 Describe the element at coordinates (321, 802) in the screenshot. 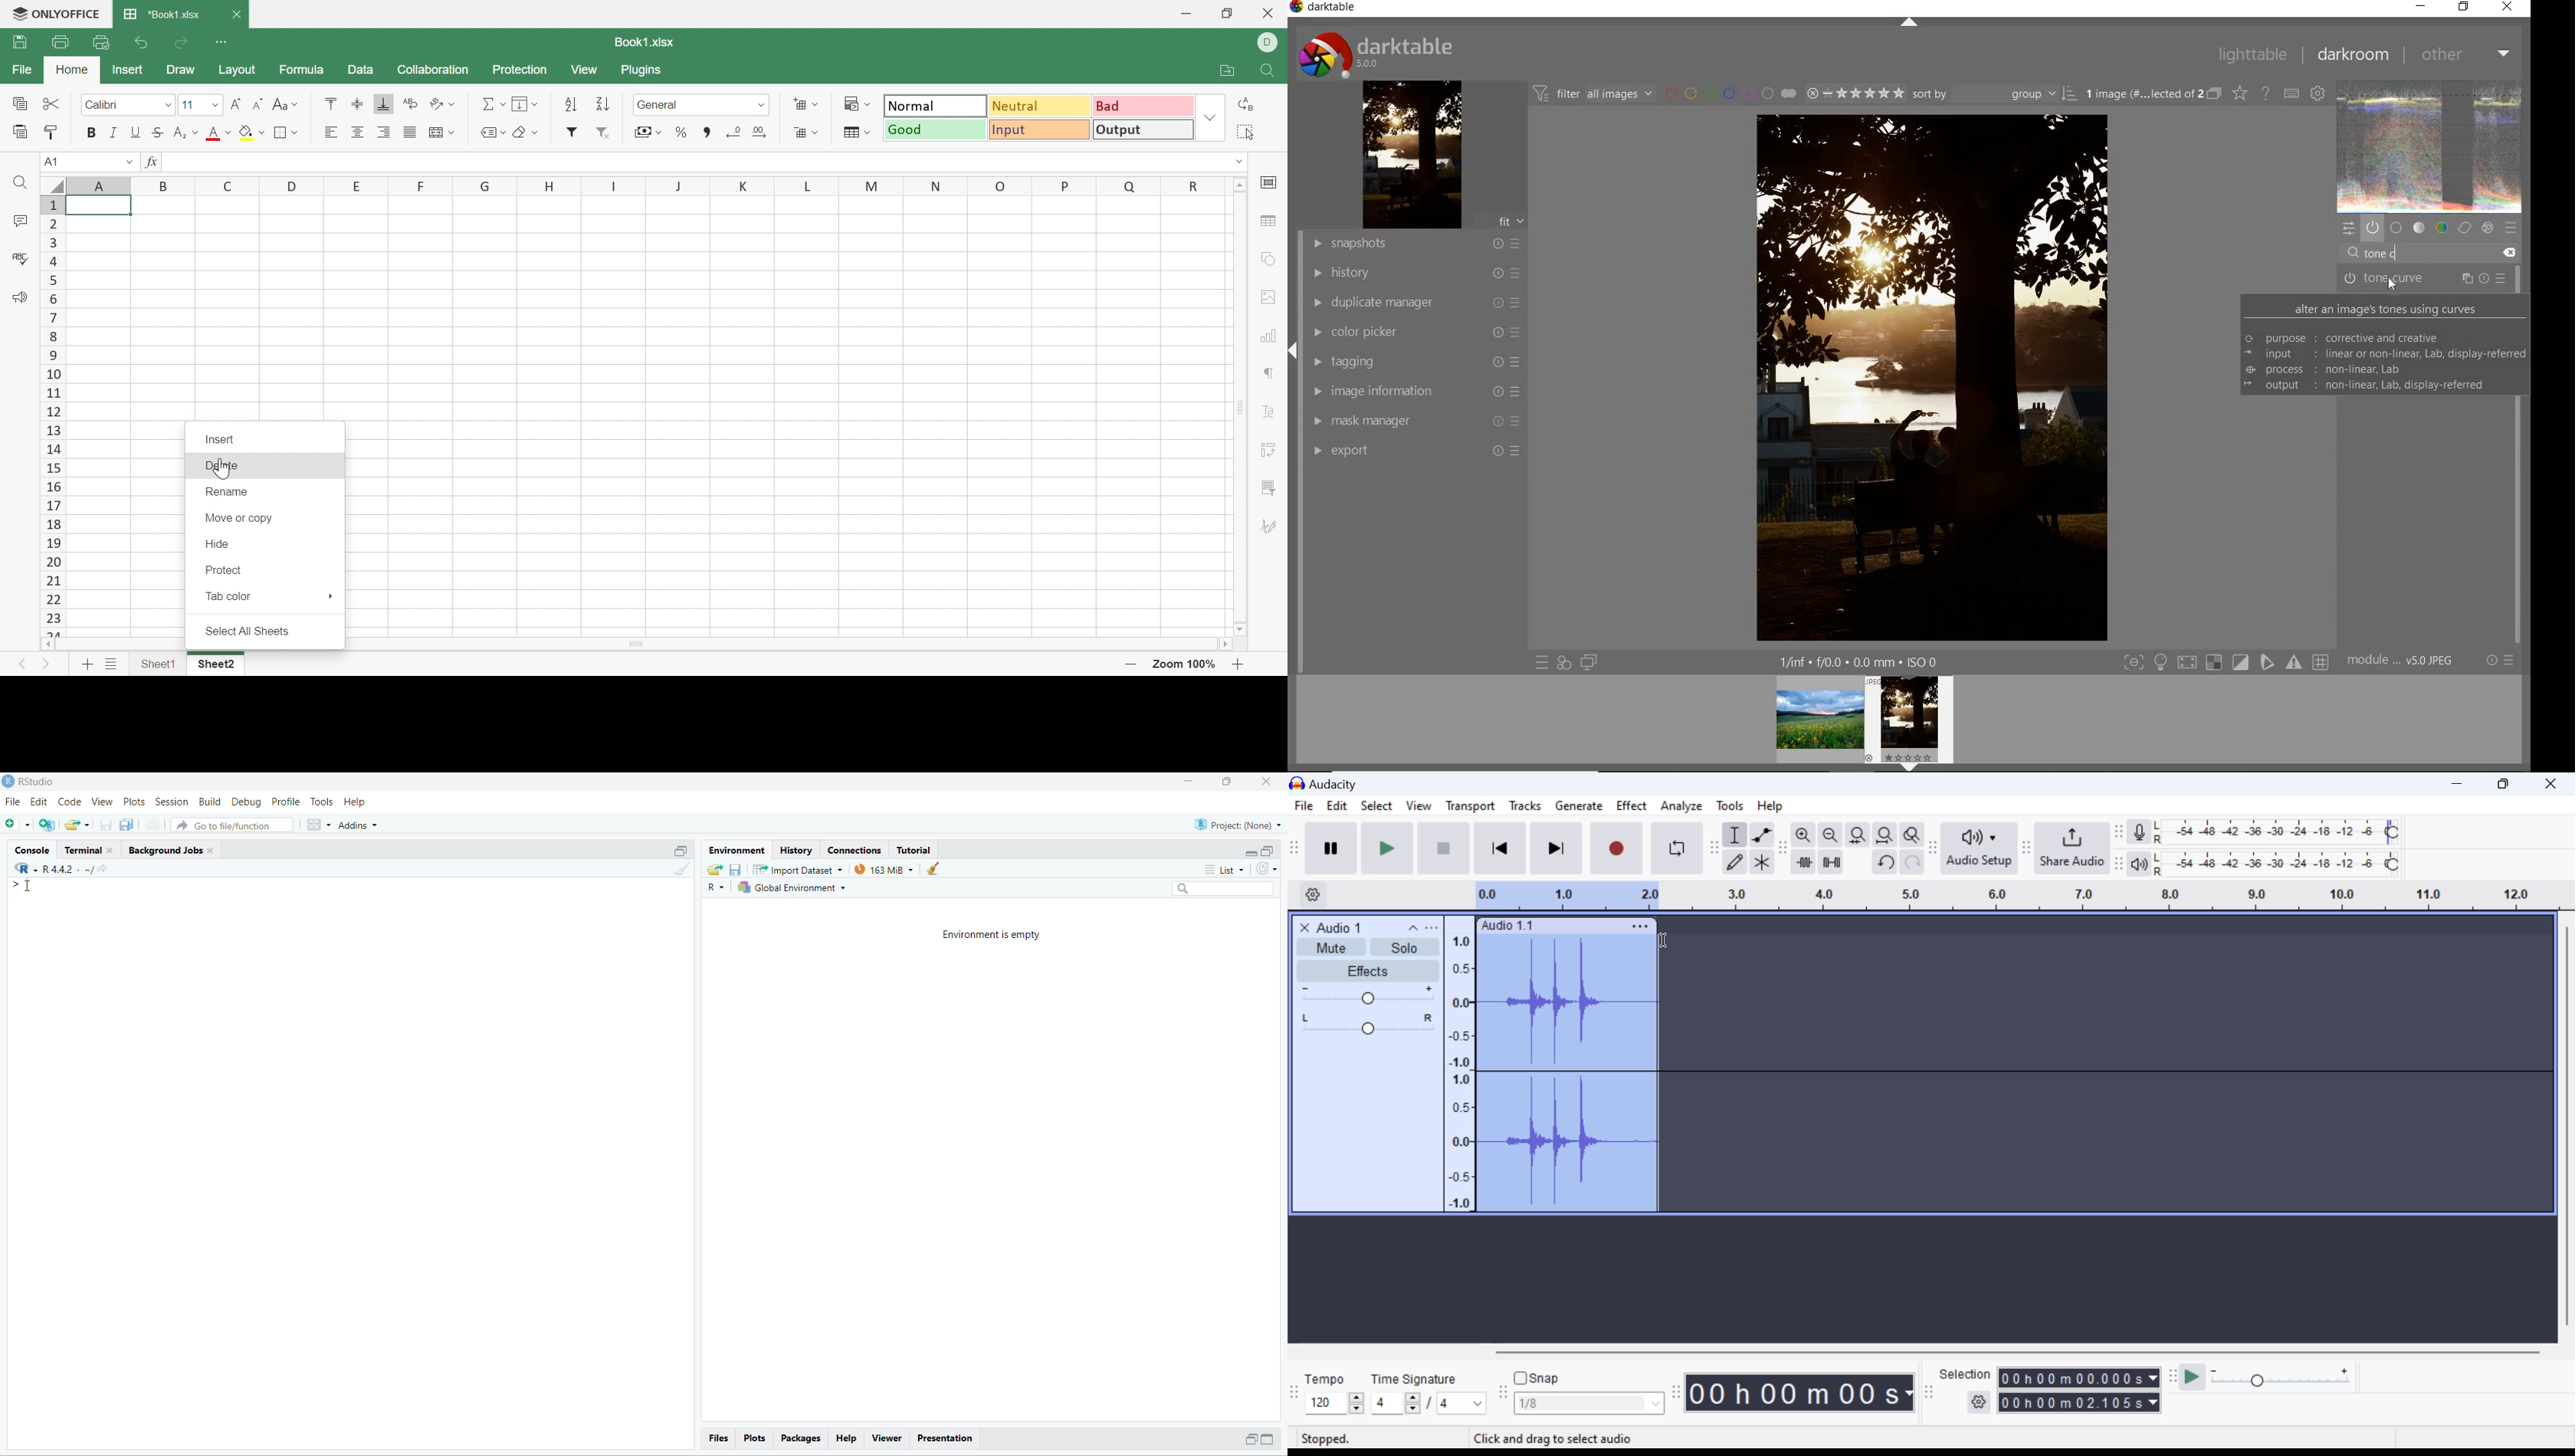

I see `Tools` at that location.